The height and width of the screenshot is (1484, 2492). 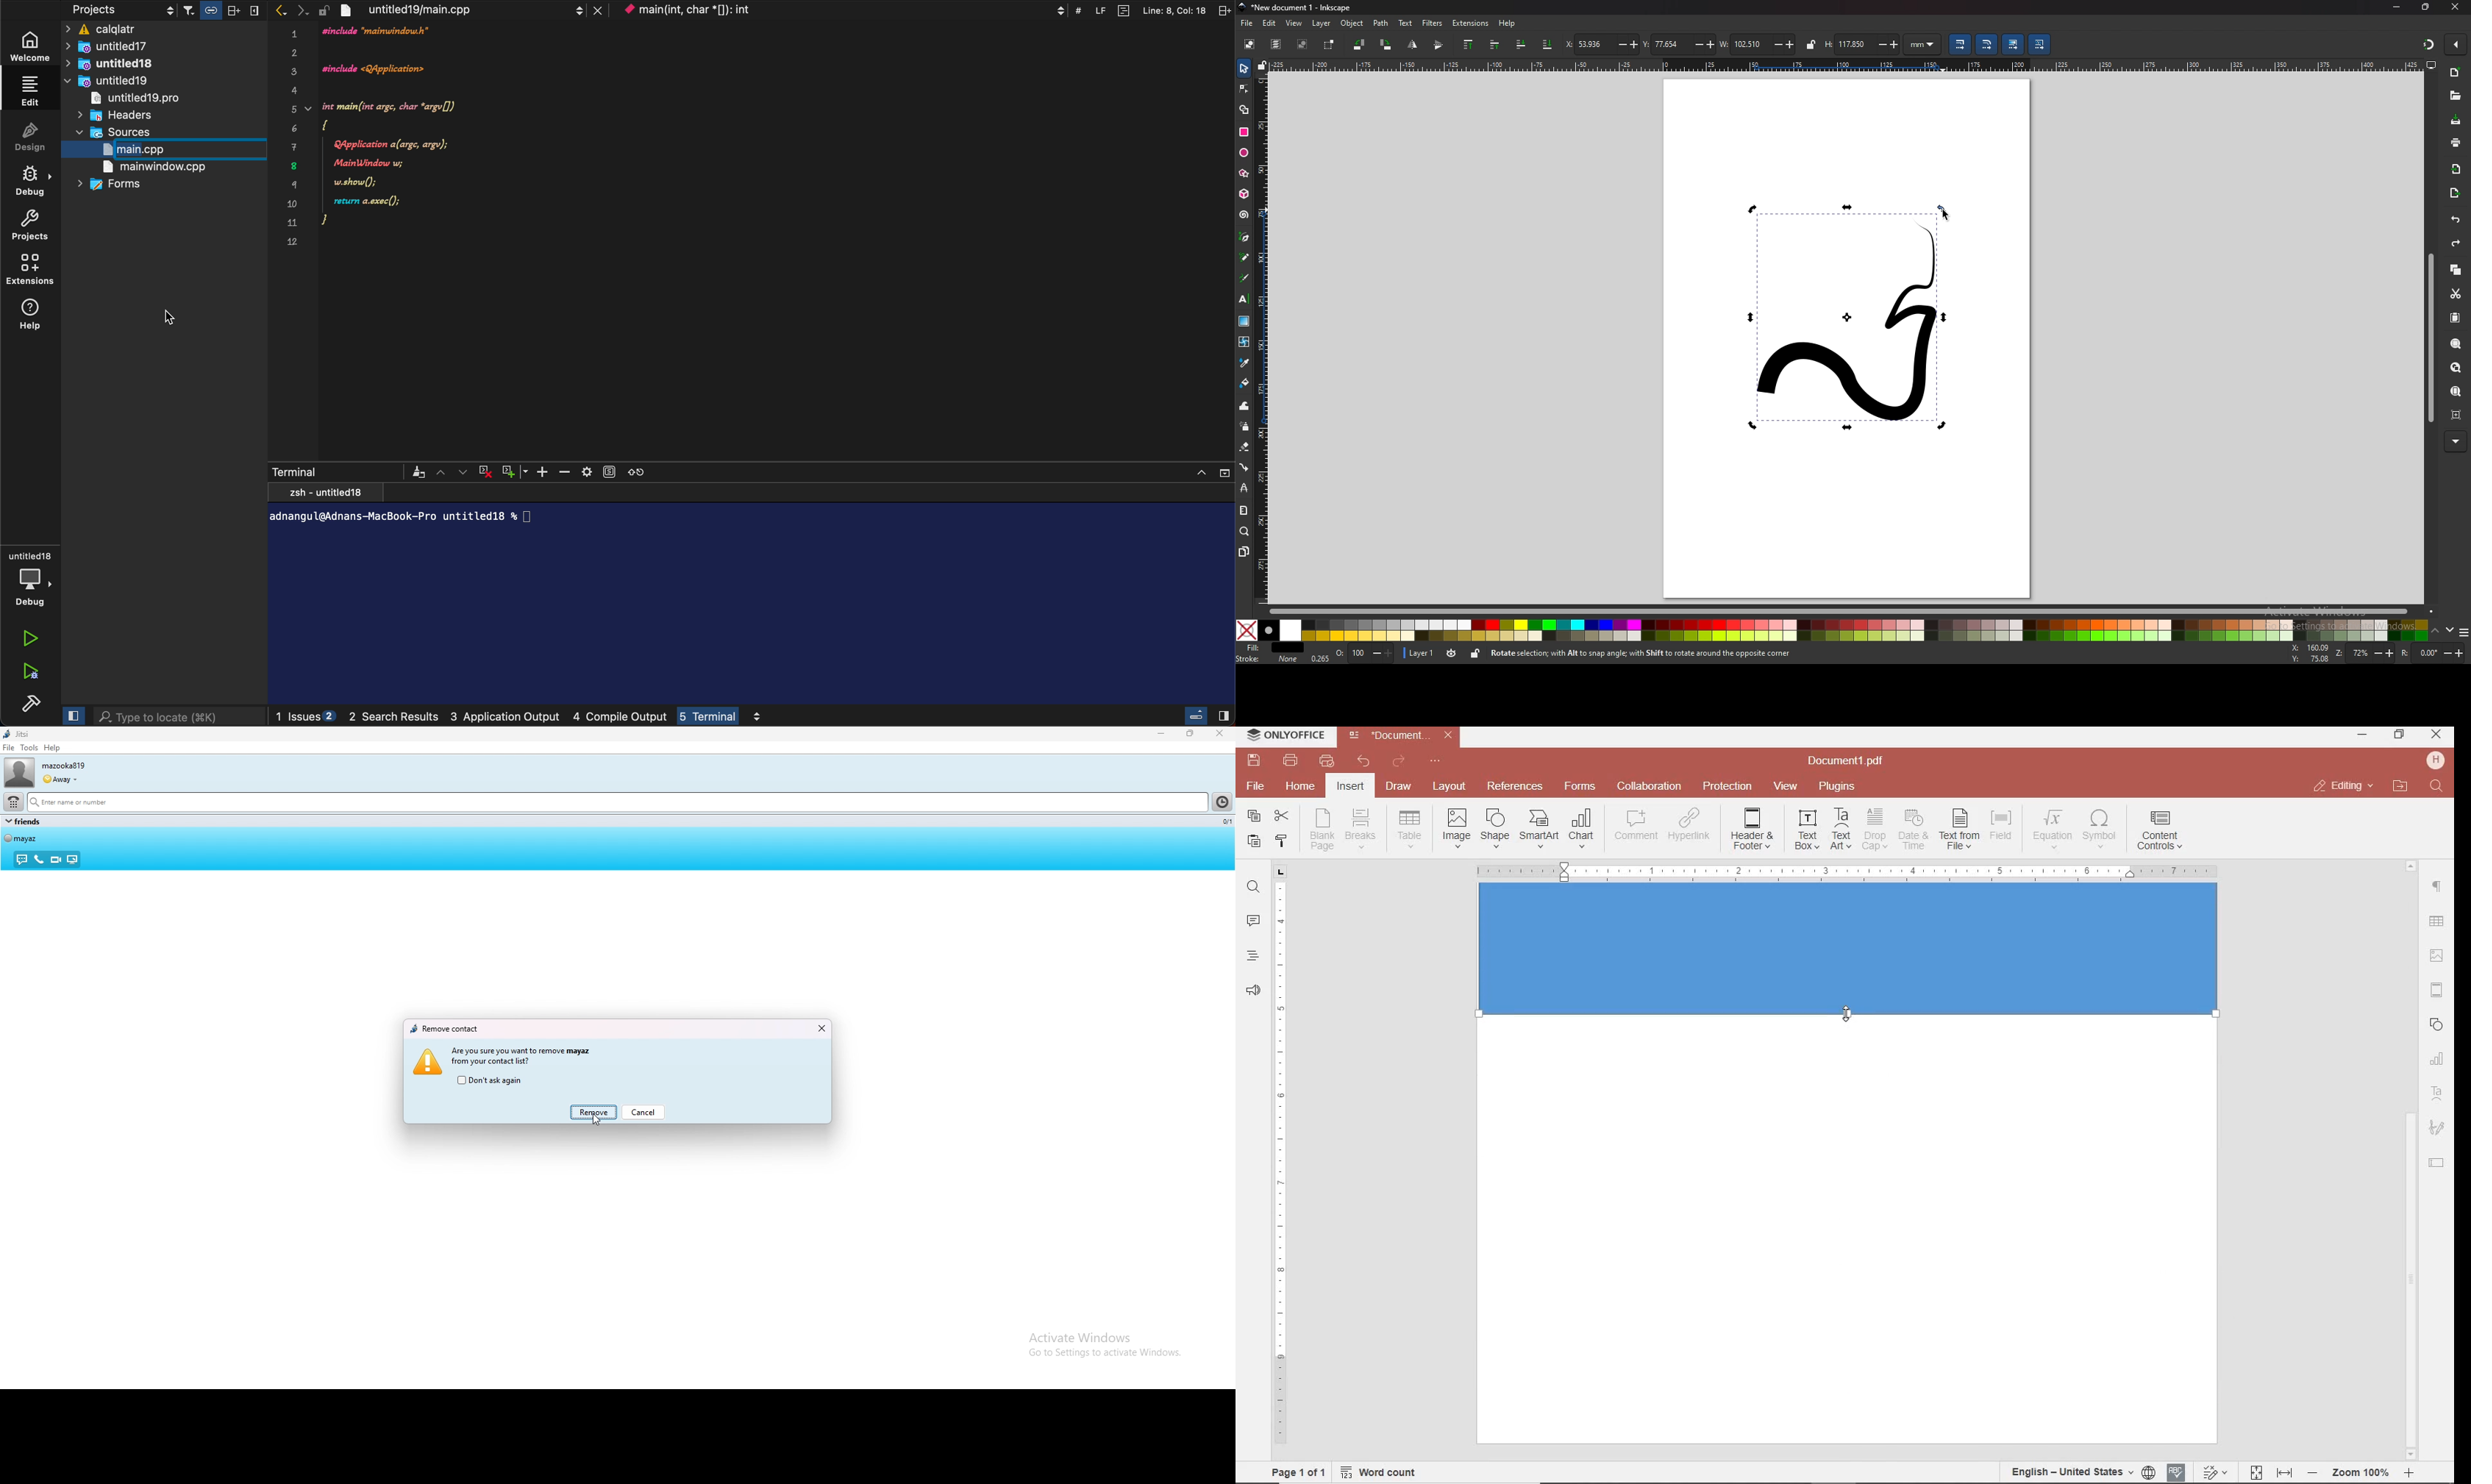 What do you see at coordinates (1757, 44) in the screenshot?
I see `width` at bounding box center [1757, 44].